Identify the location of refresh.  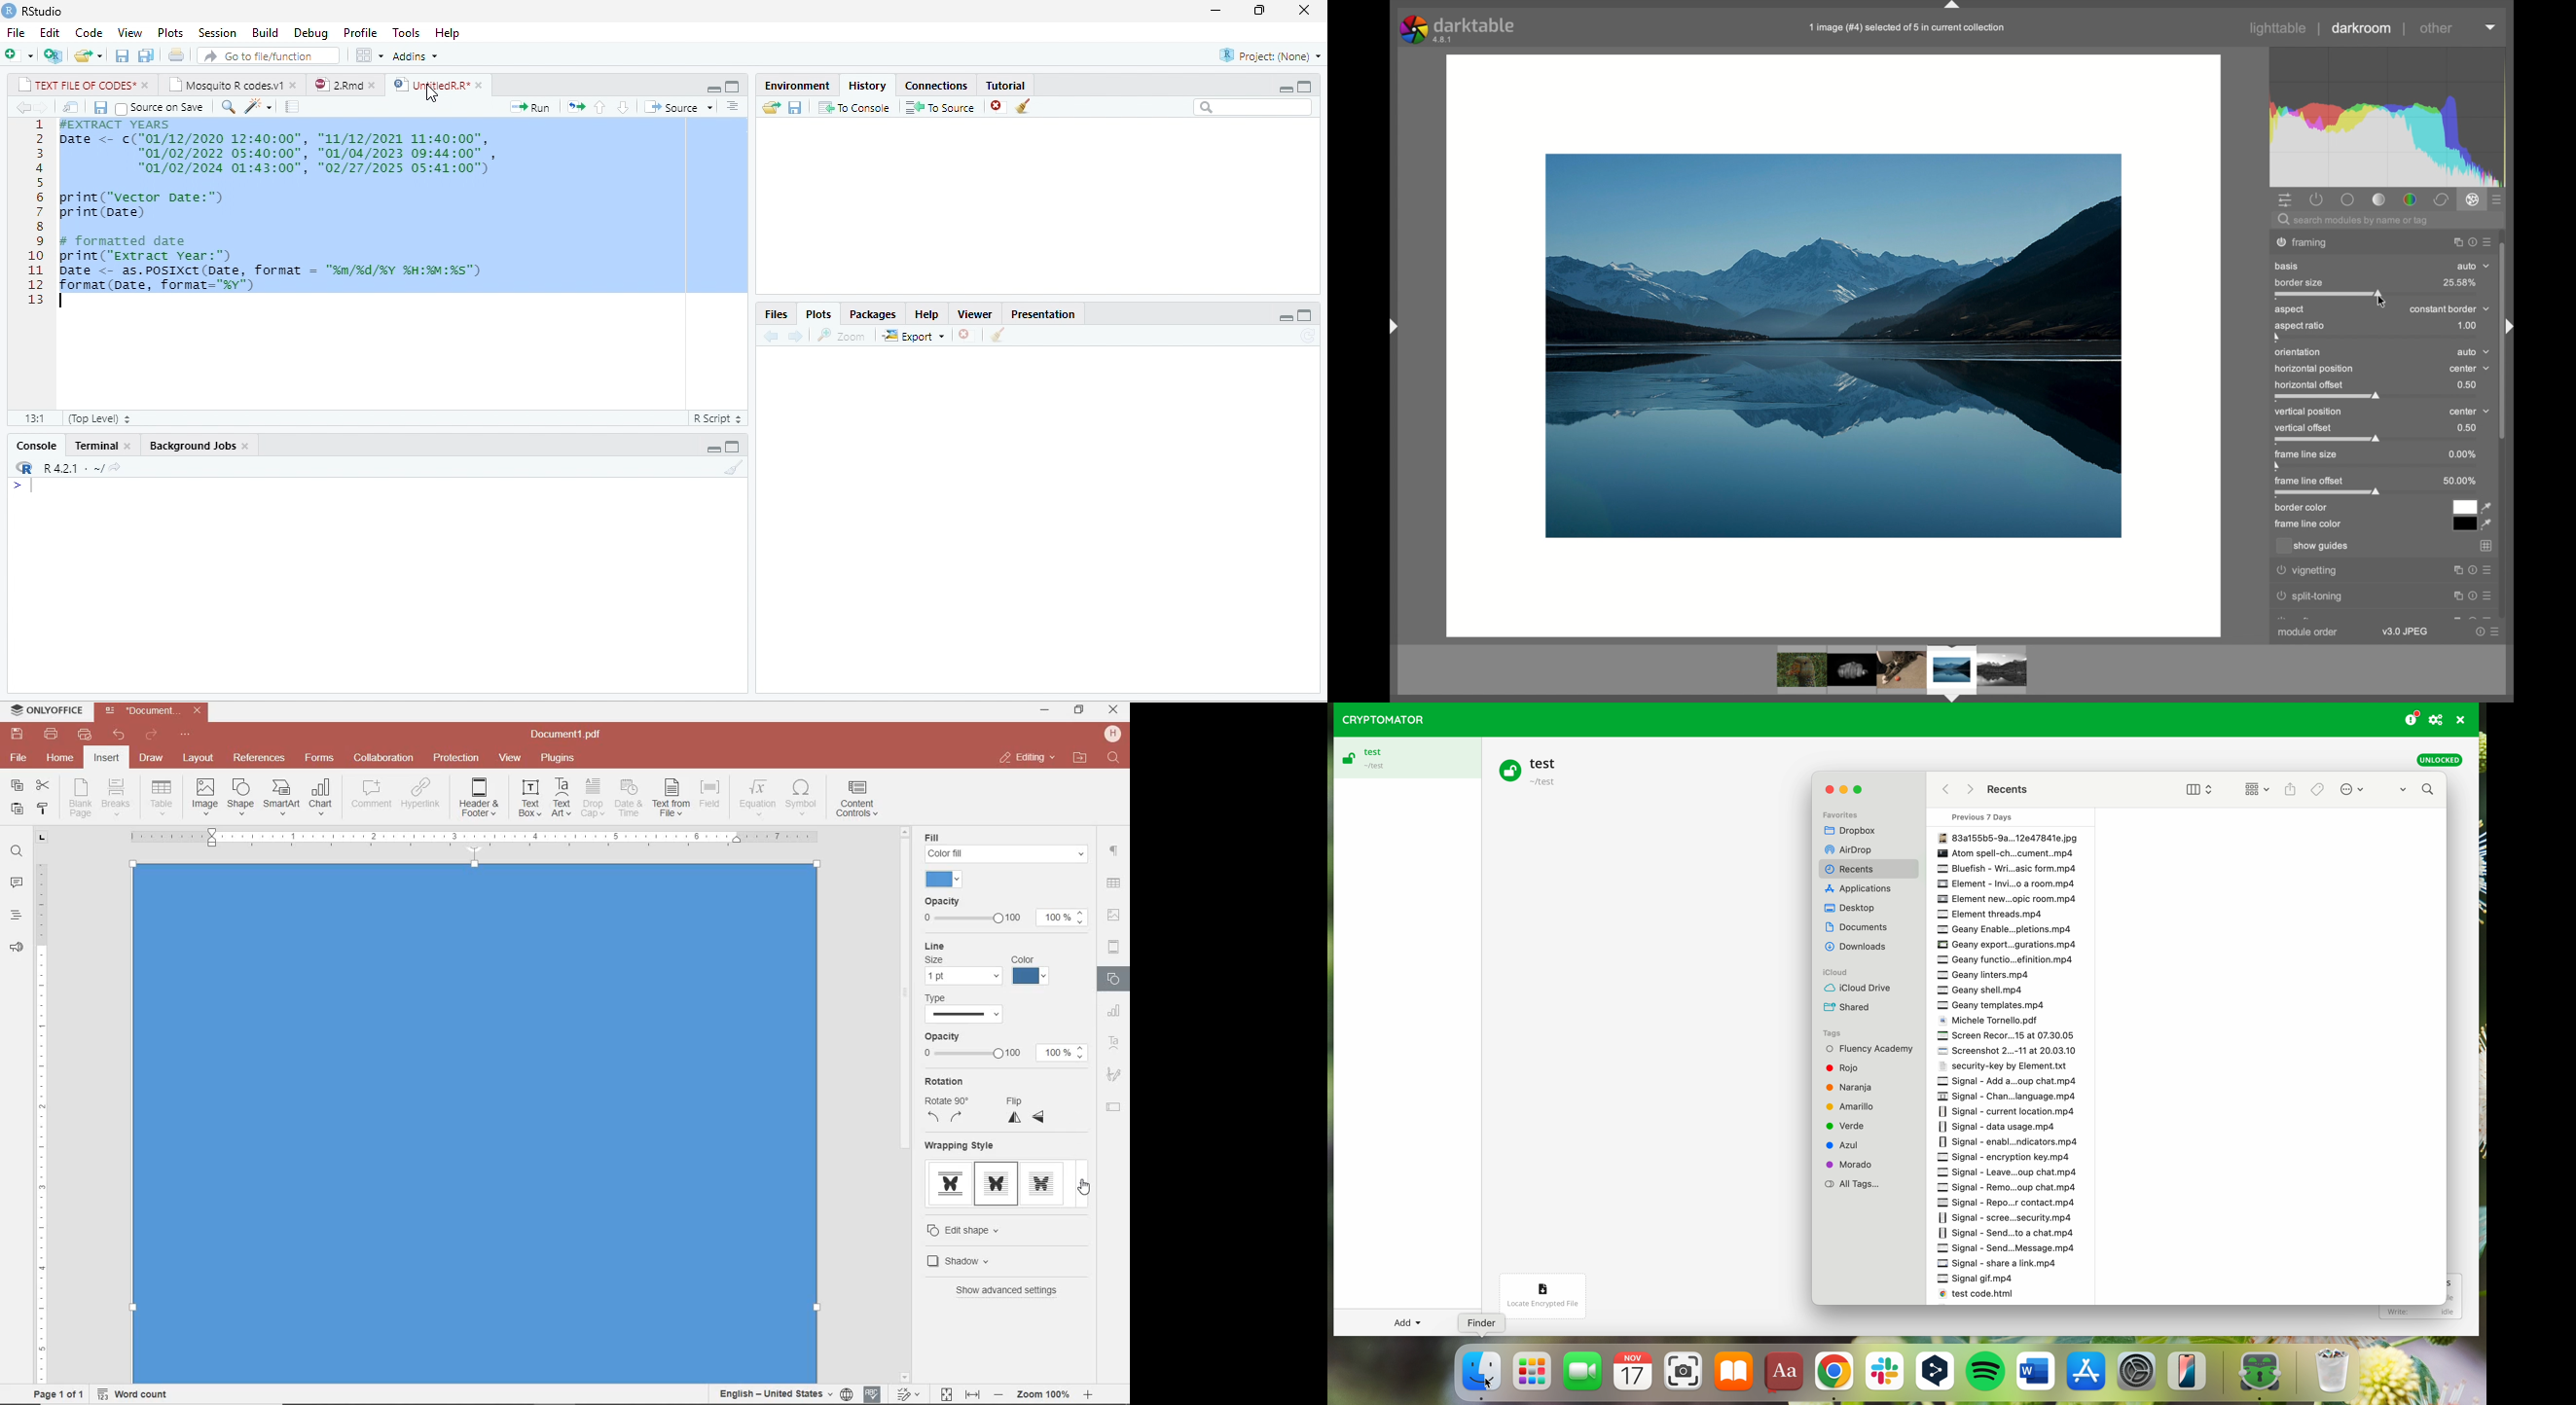
(1310, 337).